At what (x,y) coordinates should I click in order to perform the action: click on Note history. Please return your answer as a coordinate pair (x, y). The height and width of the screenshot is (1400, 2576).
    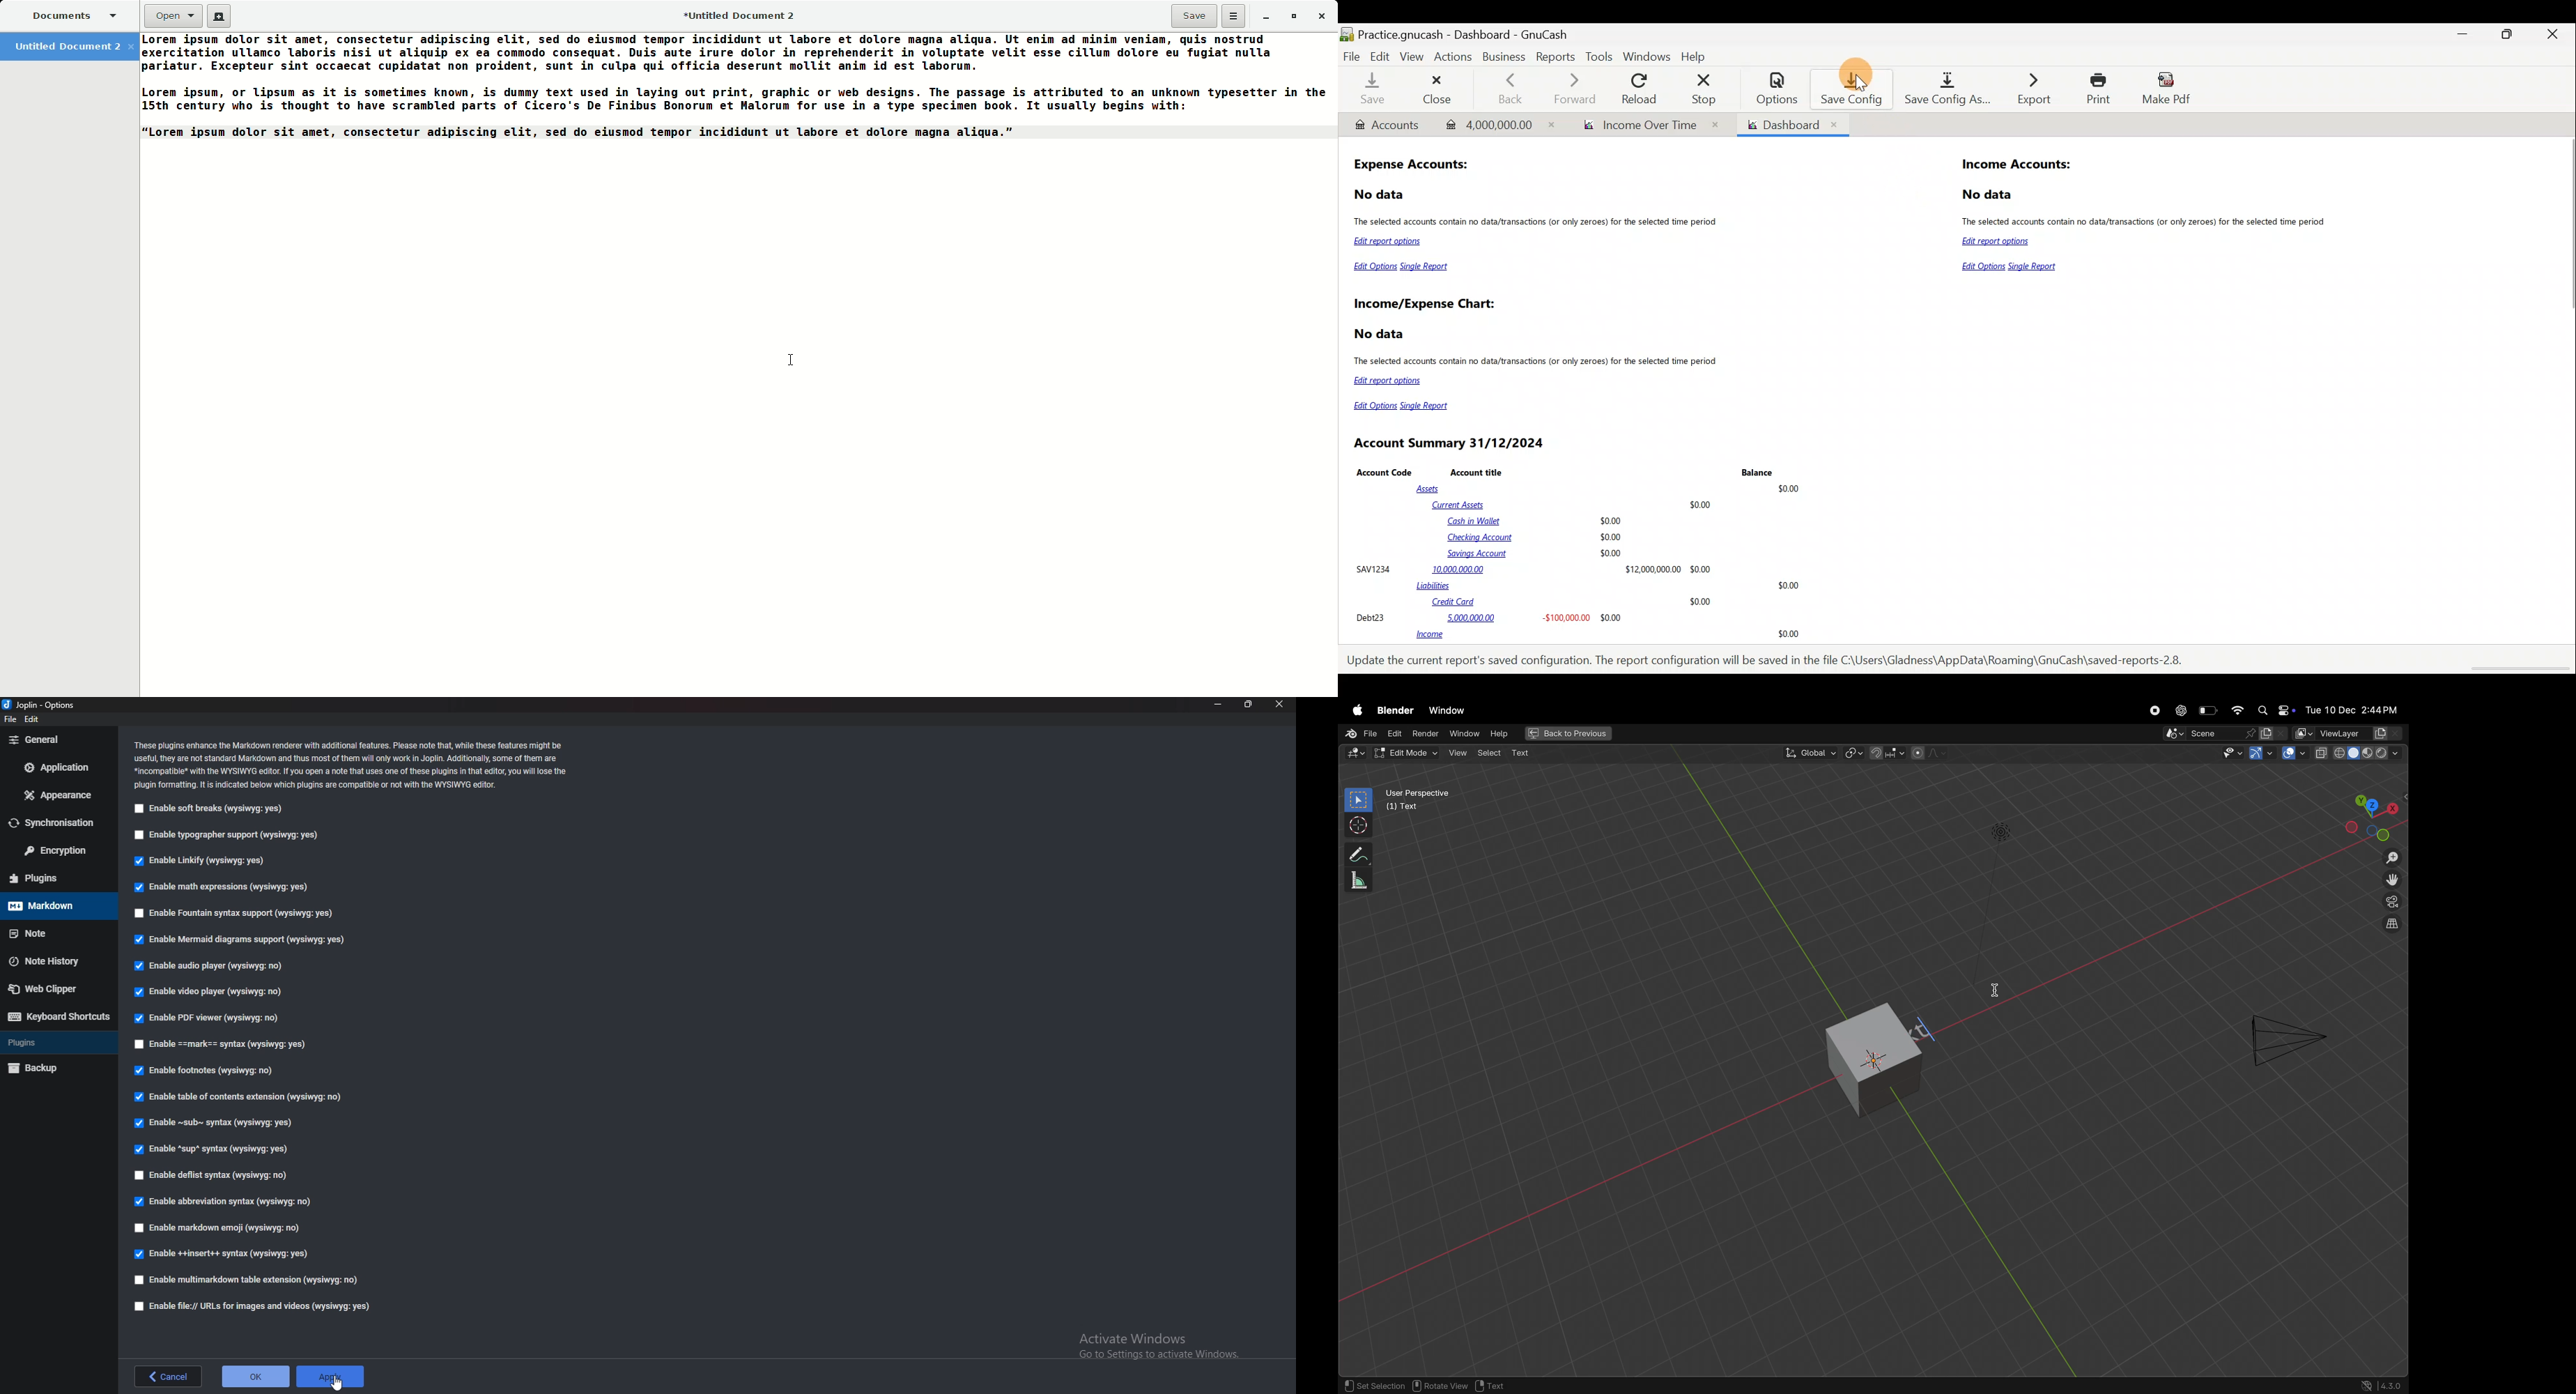
    Looking at the image, I should click on (57, 961).